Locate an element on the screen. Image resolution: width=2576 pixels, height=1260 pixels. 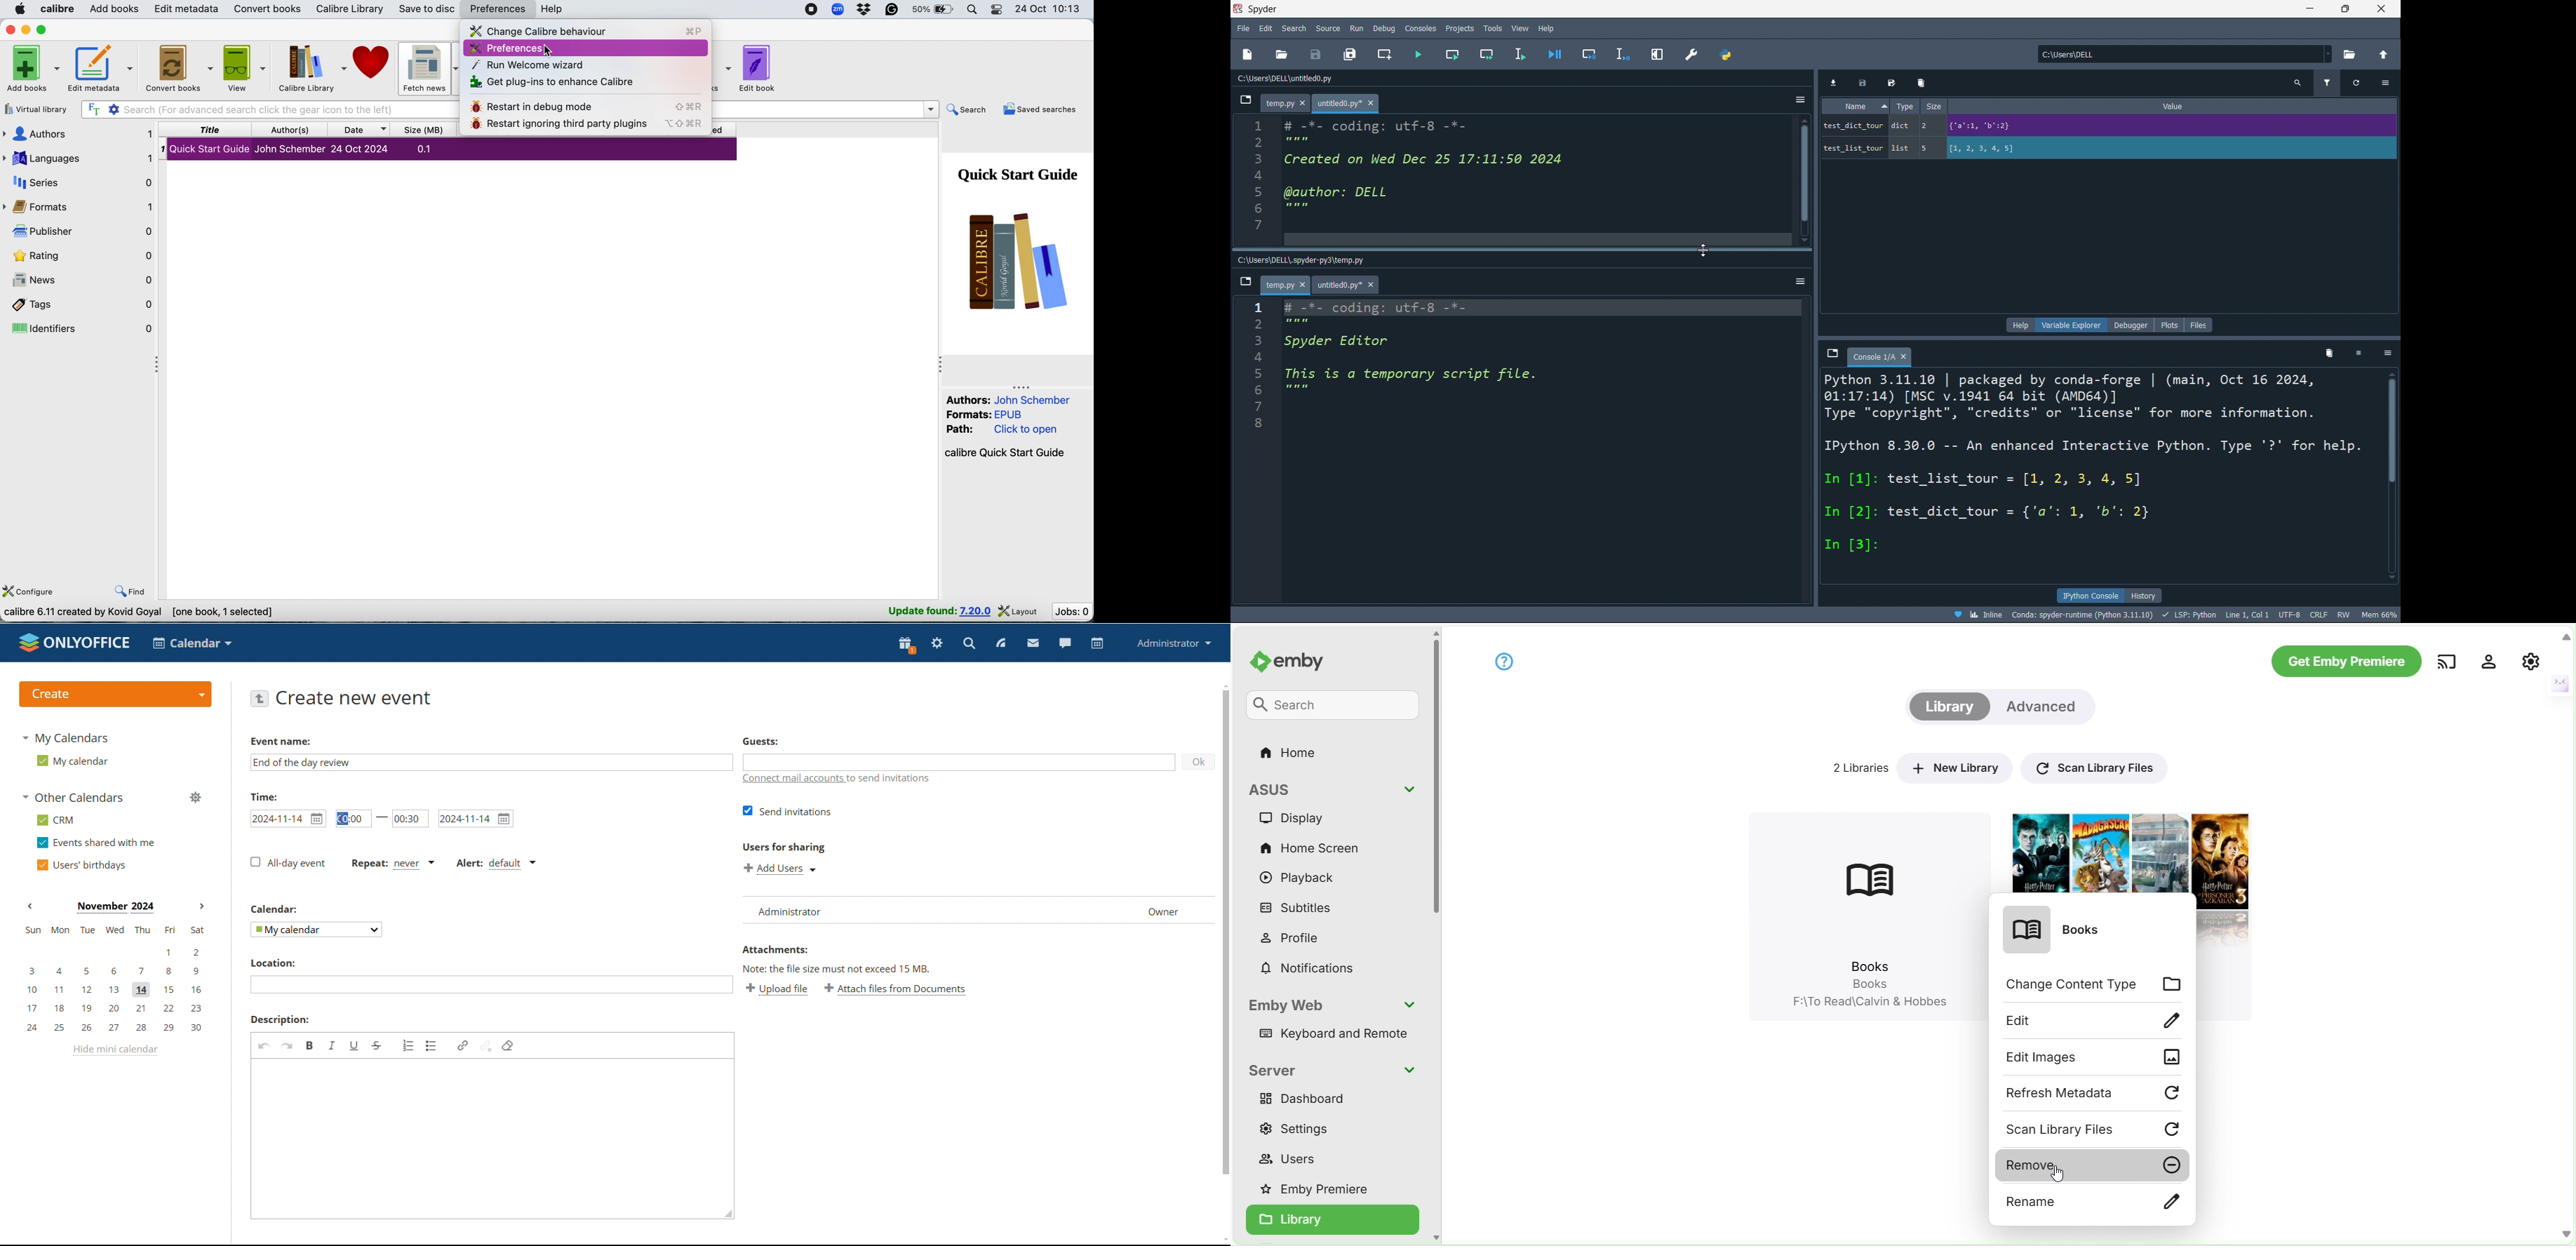
5 This 1s a temporary script file.l is located at coordinates (1418, 376).